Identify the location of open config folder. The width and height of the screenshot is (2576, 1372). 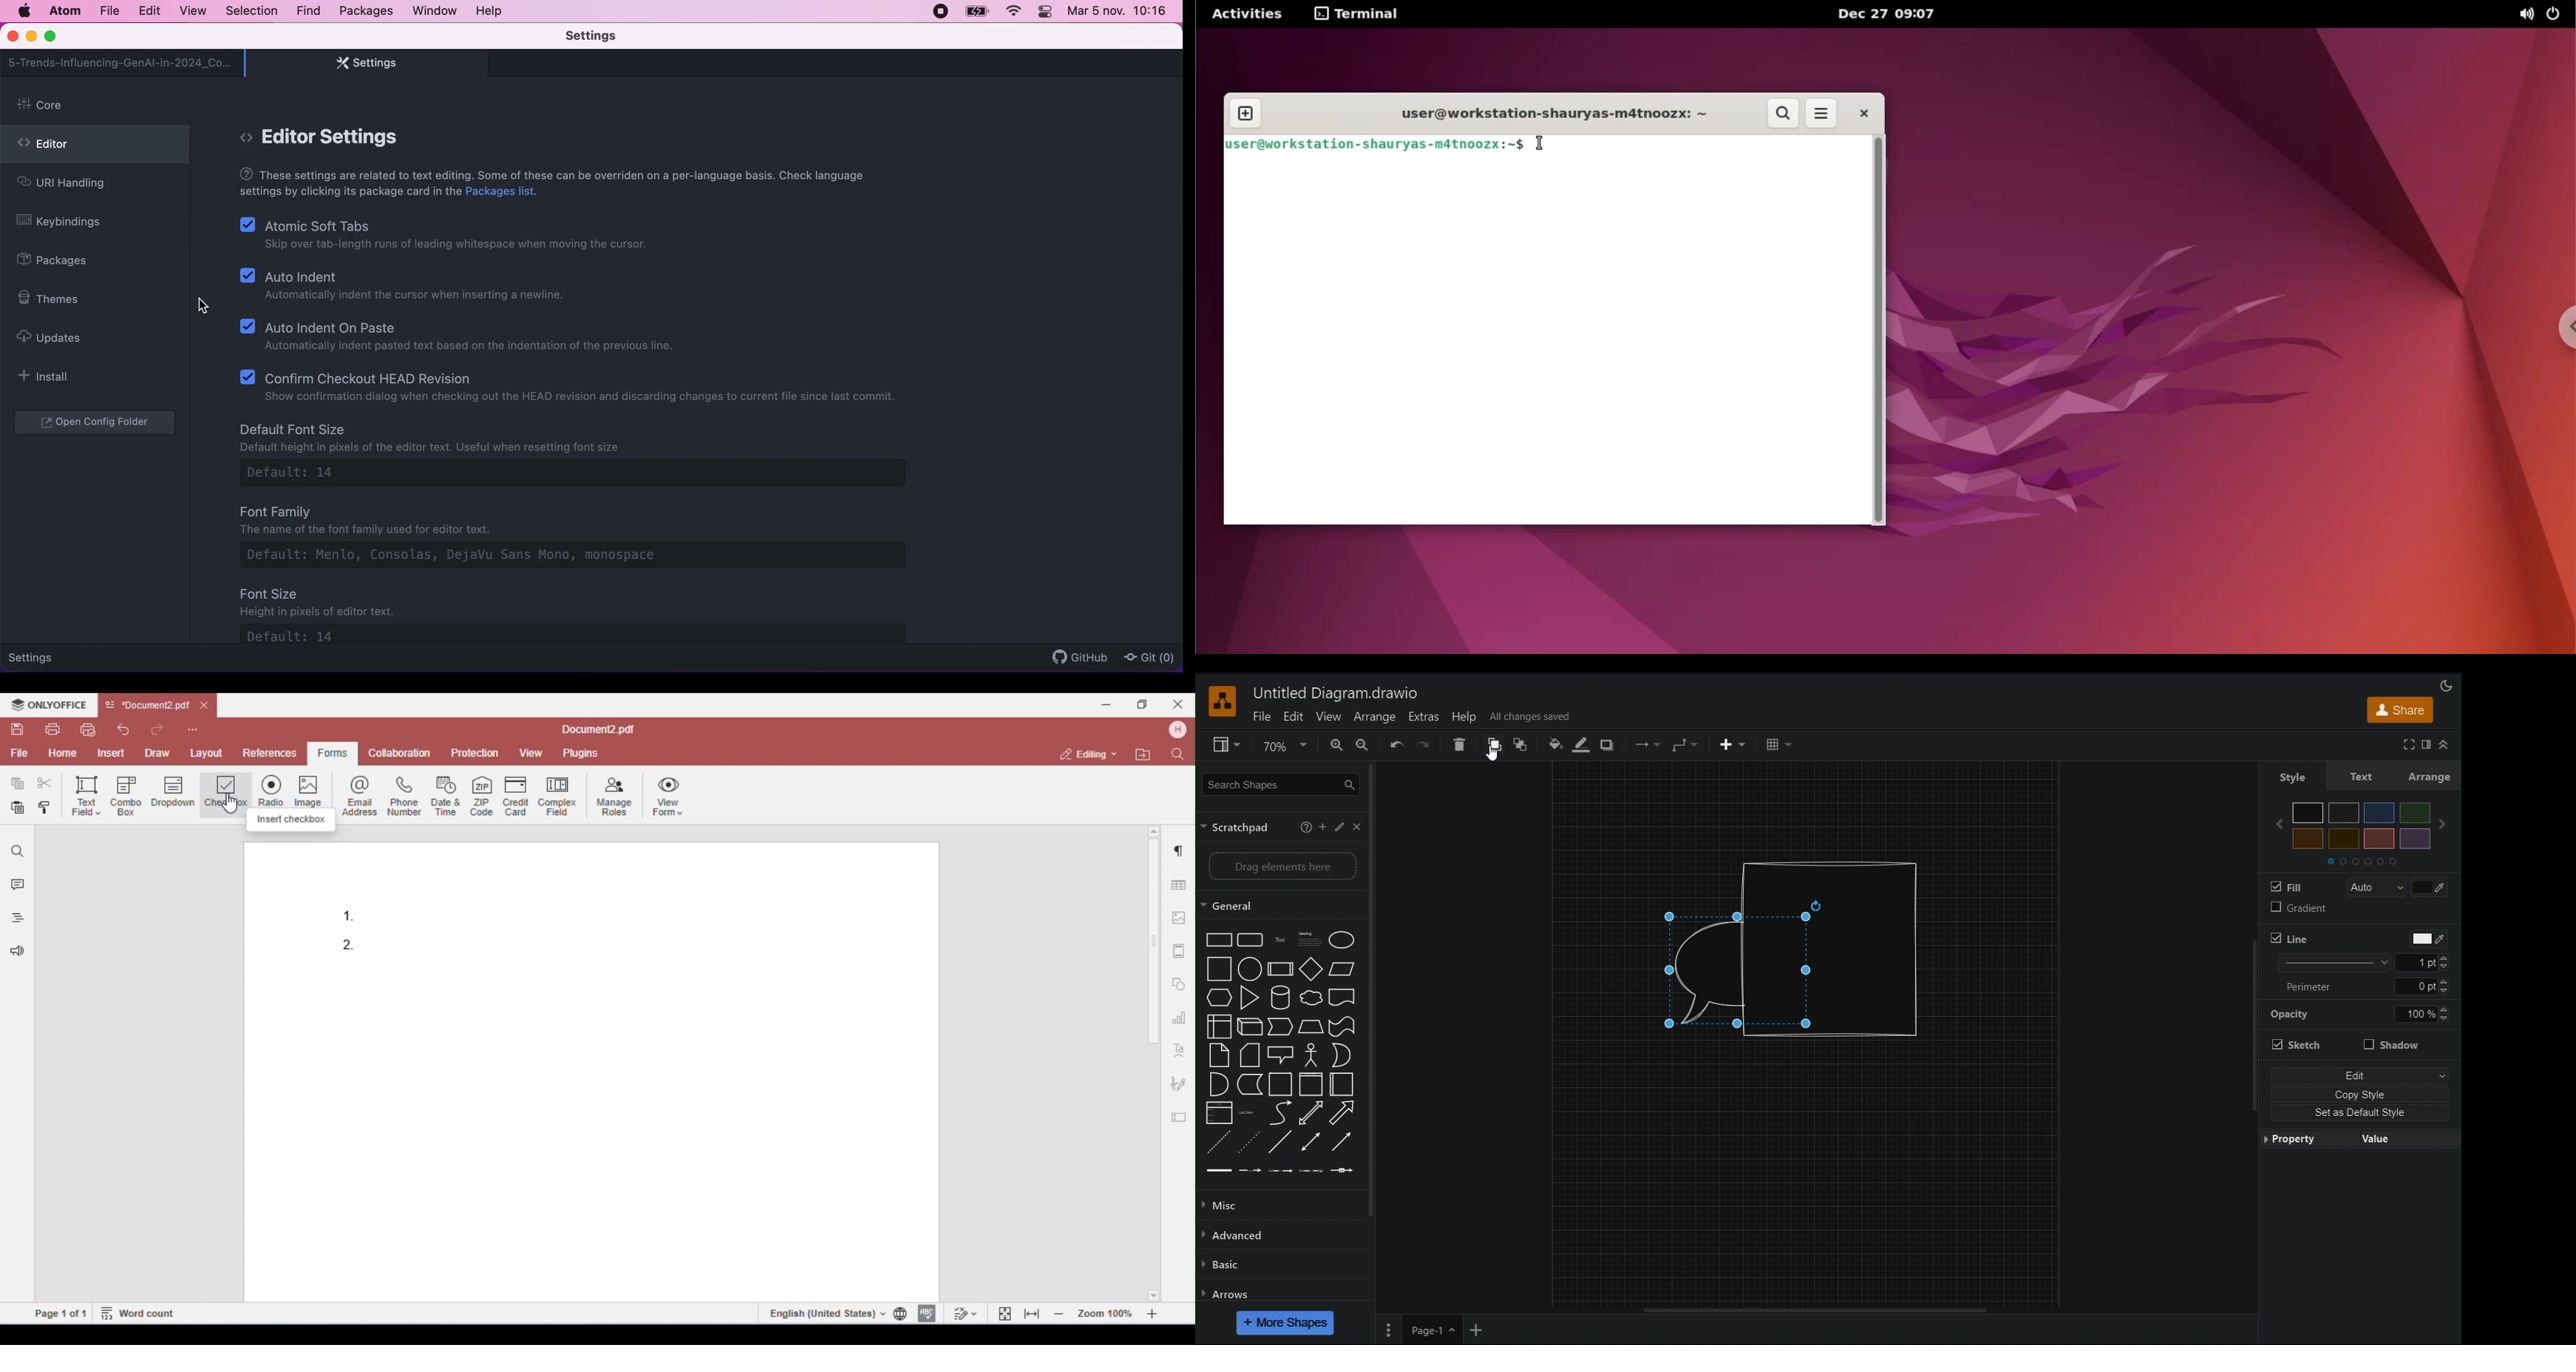
(97, 424).